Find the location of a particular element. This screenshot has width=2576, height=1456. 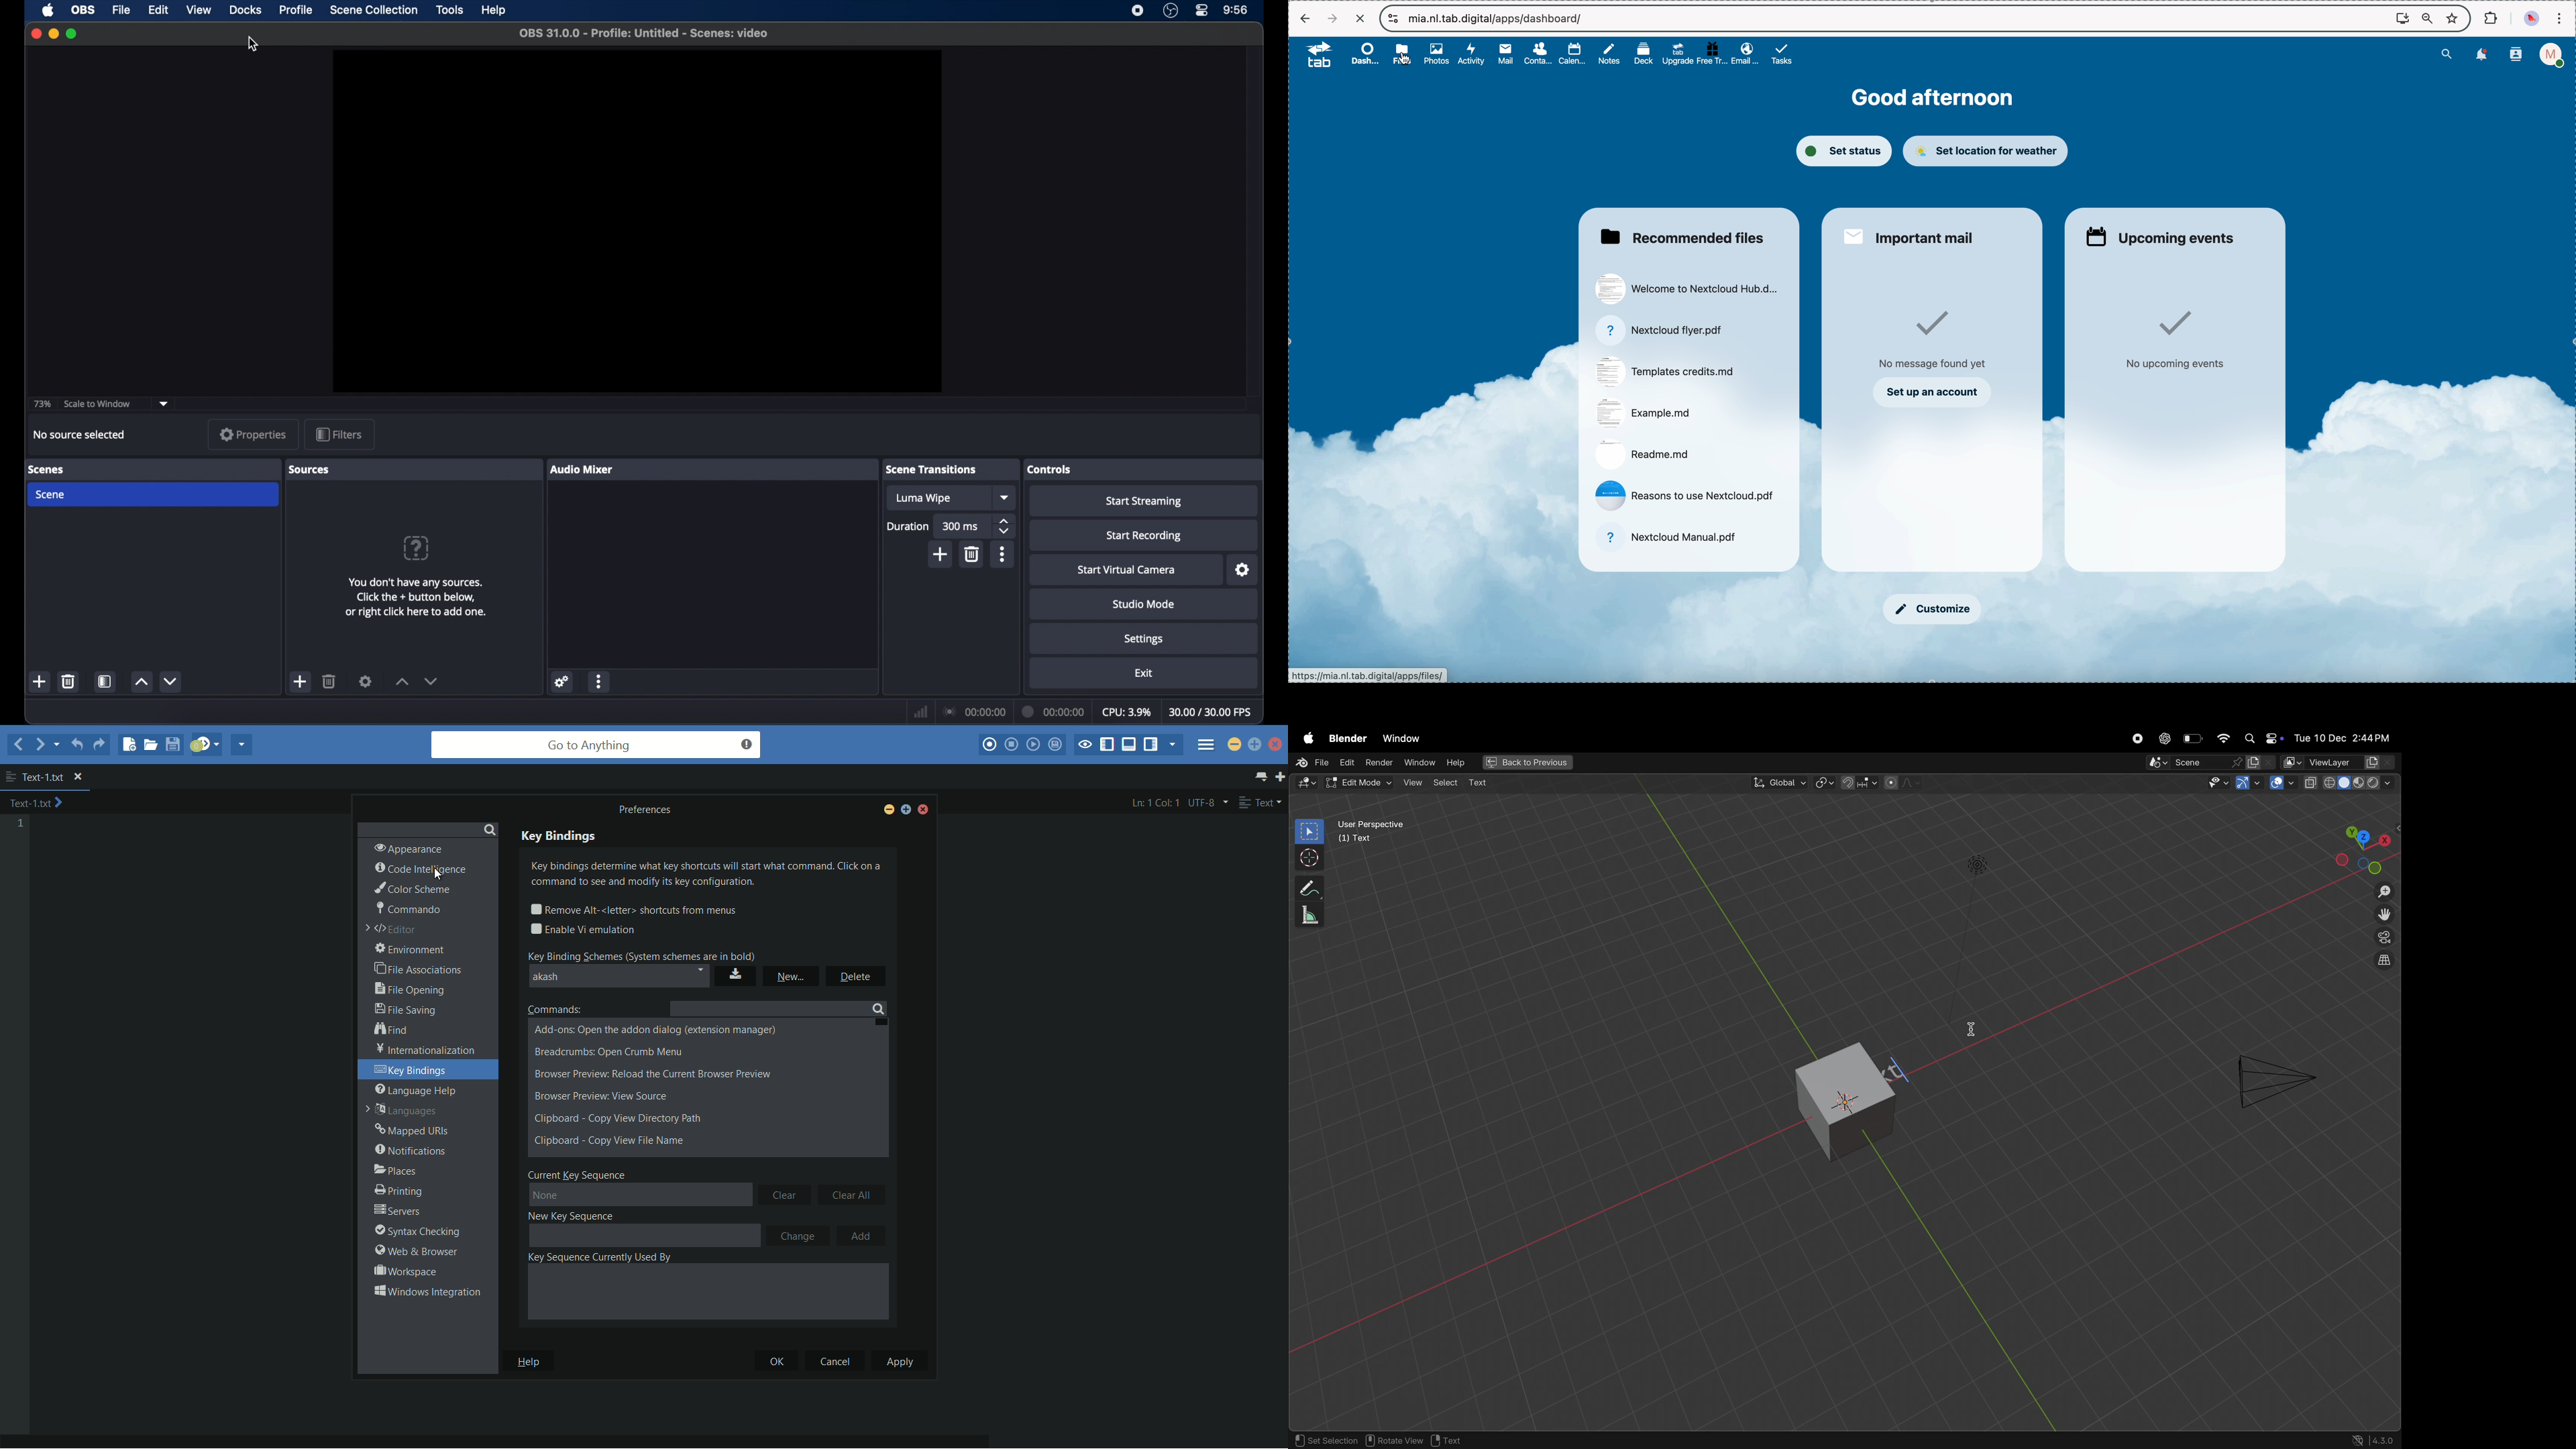

increment is located at coordinates (402, 682).